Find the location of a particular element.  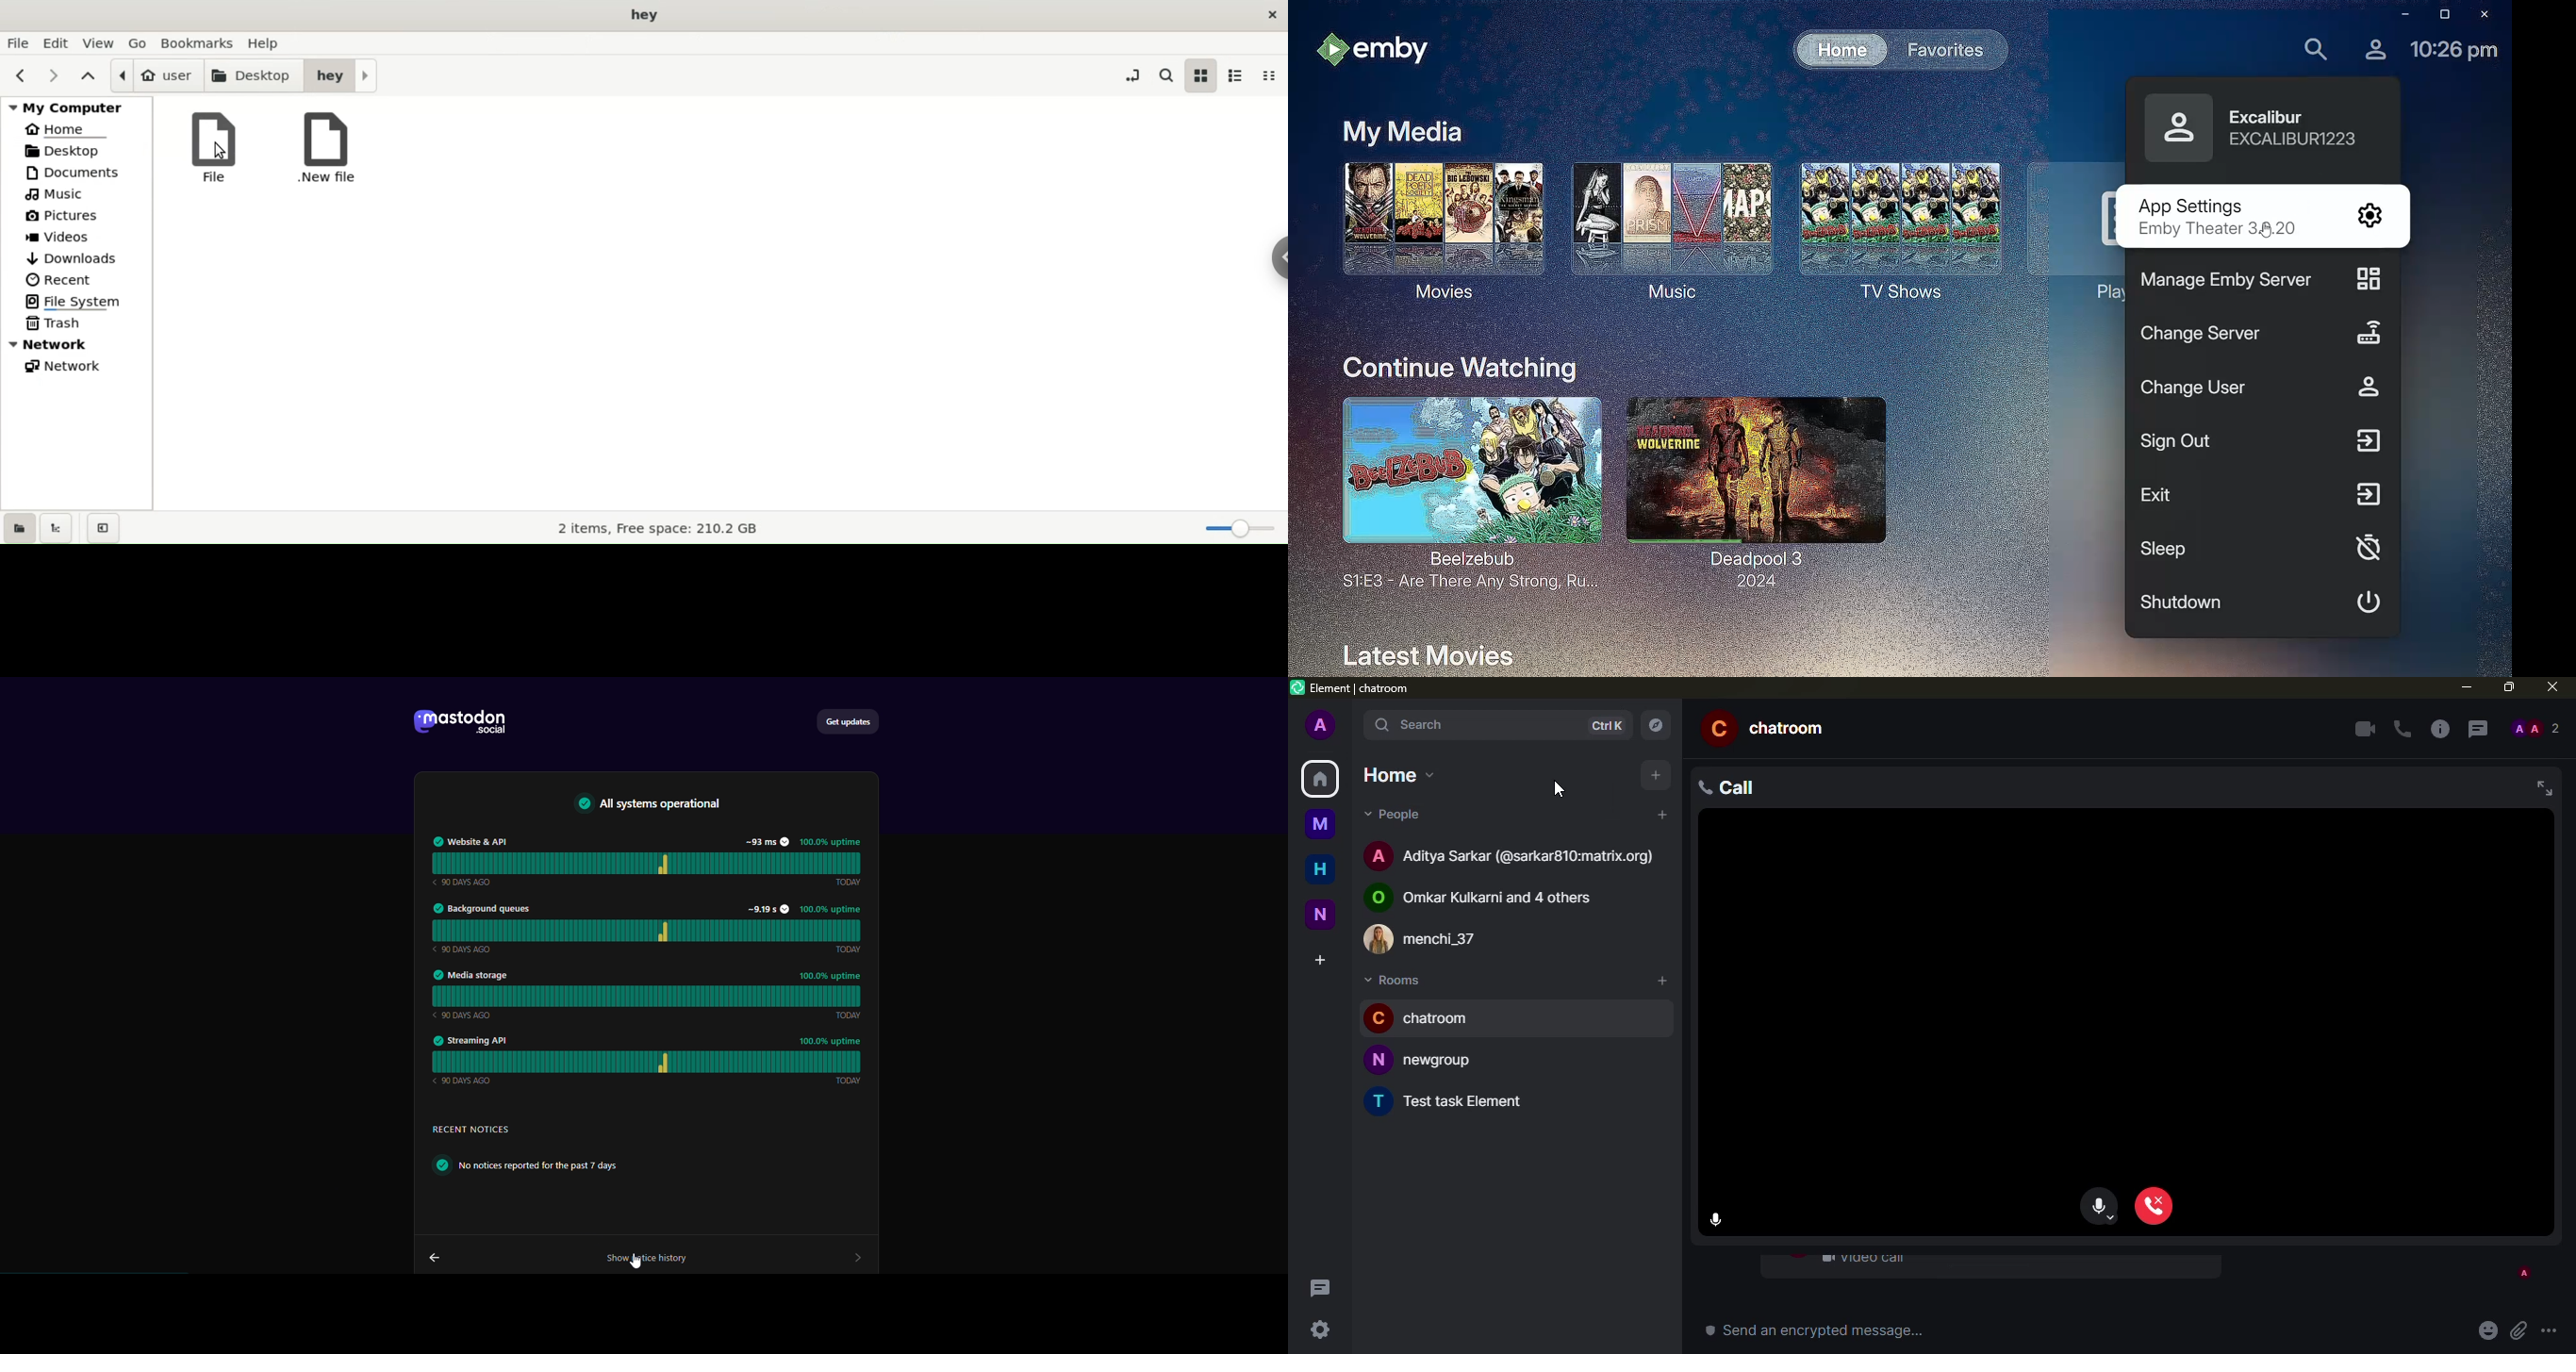

info is located at coordinates (2440, 730).